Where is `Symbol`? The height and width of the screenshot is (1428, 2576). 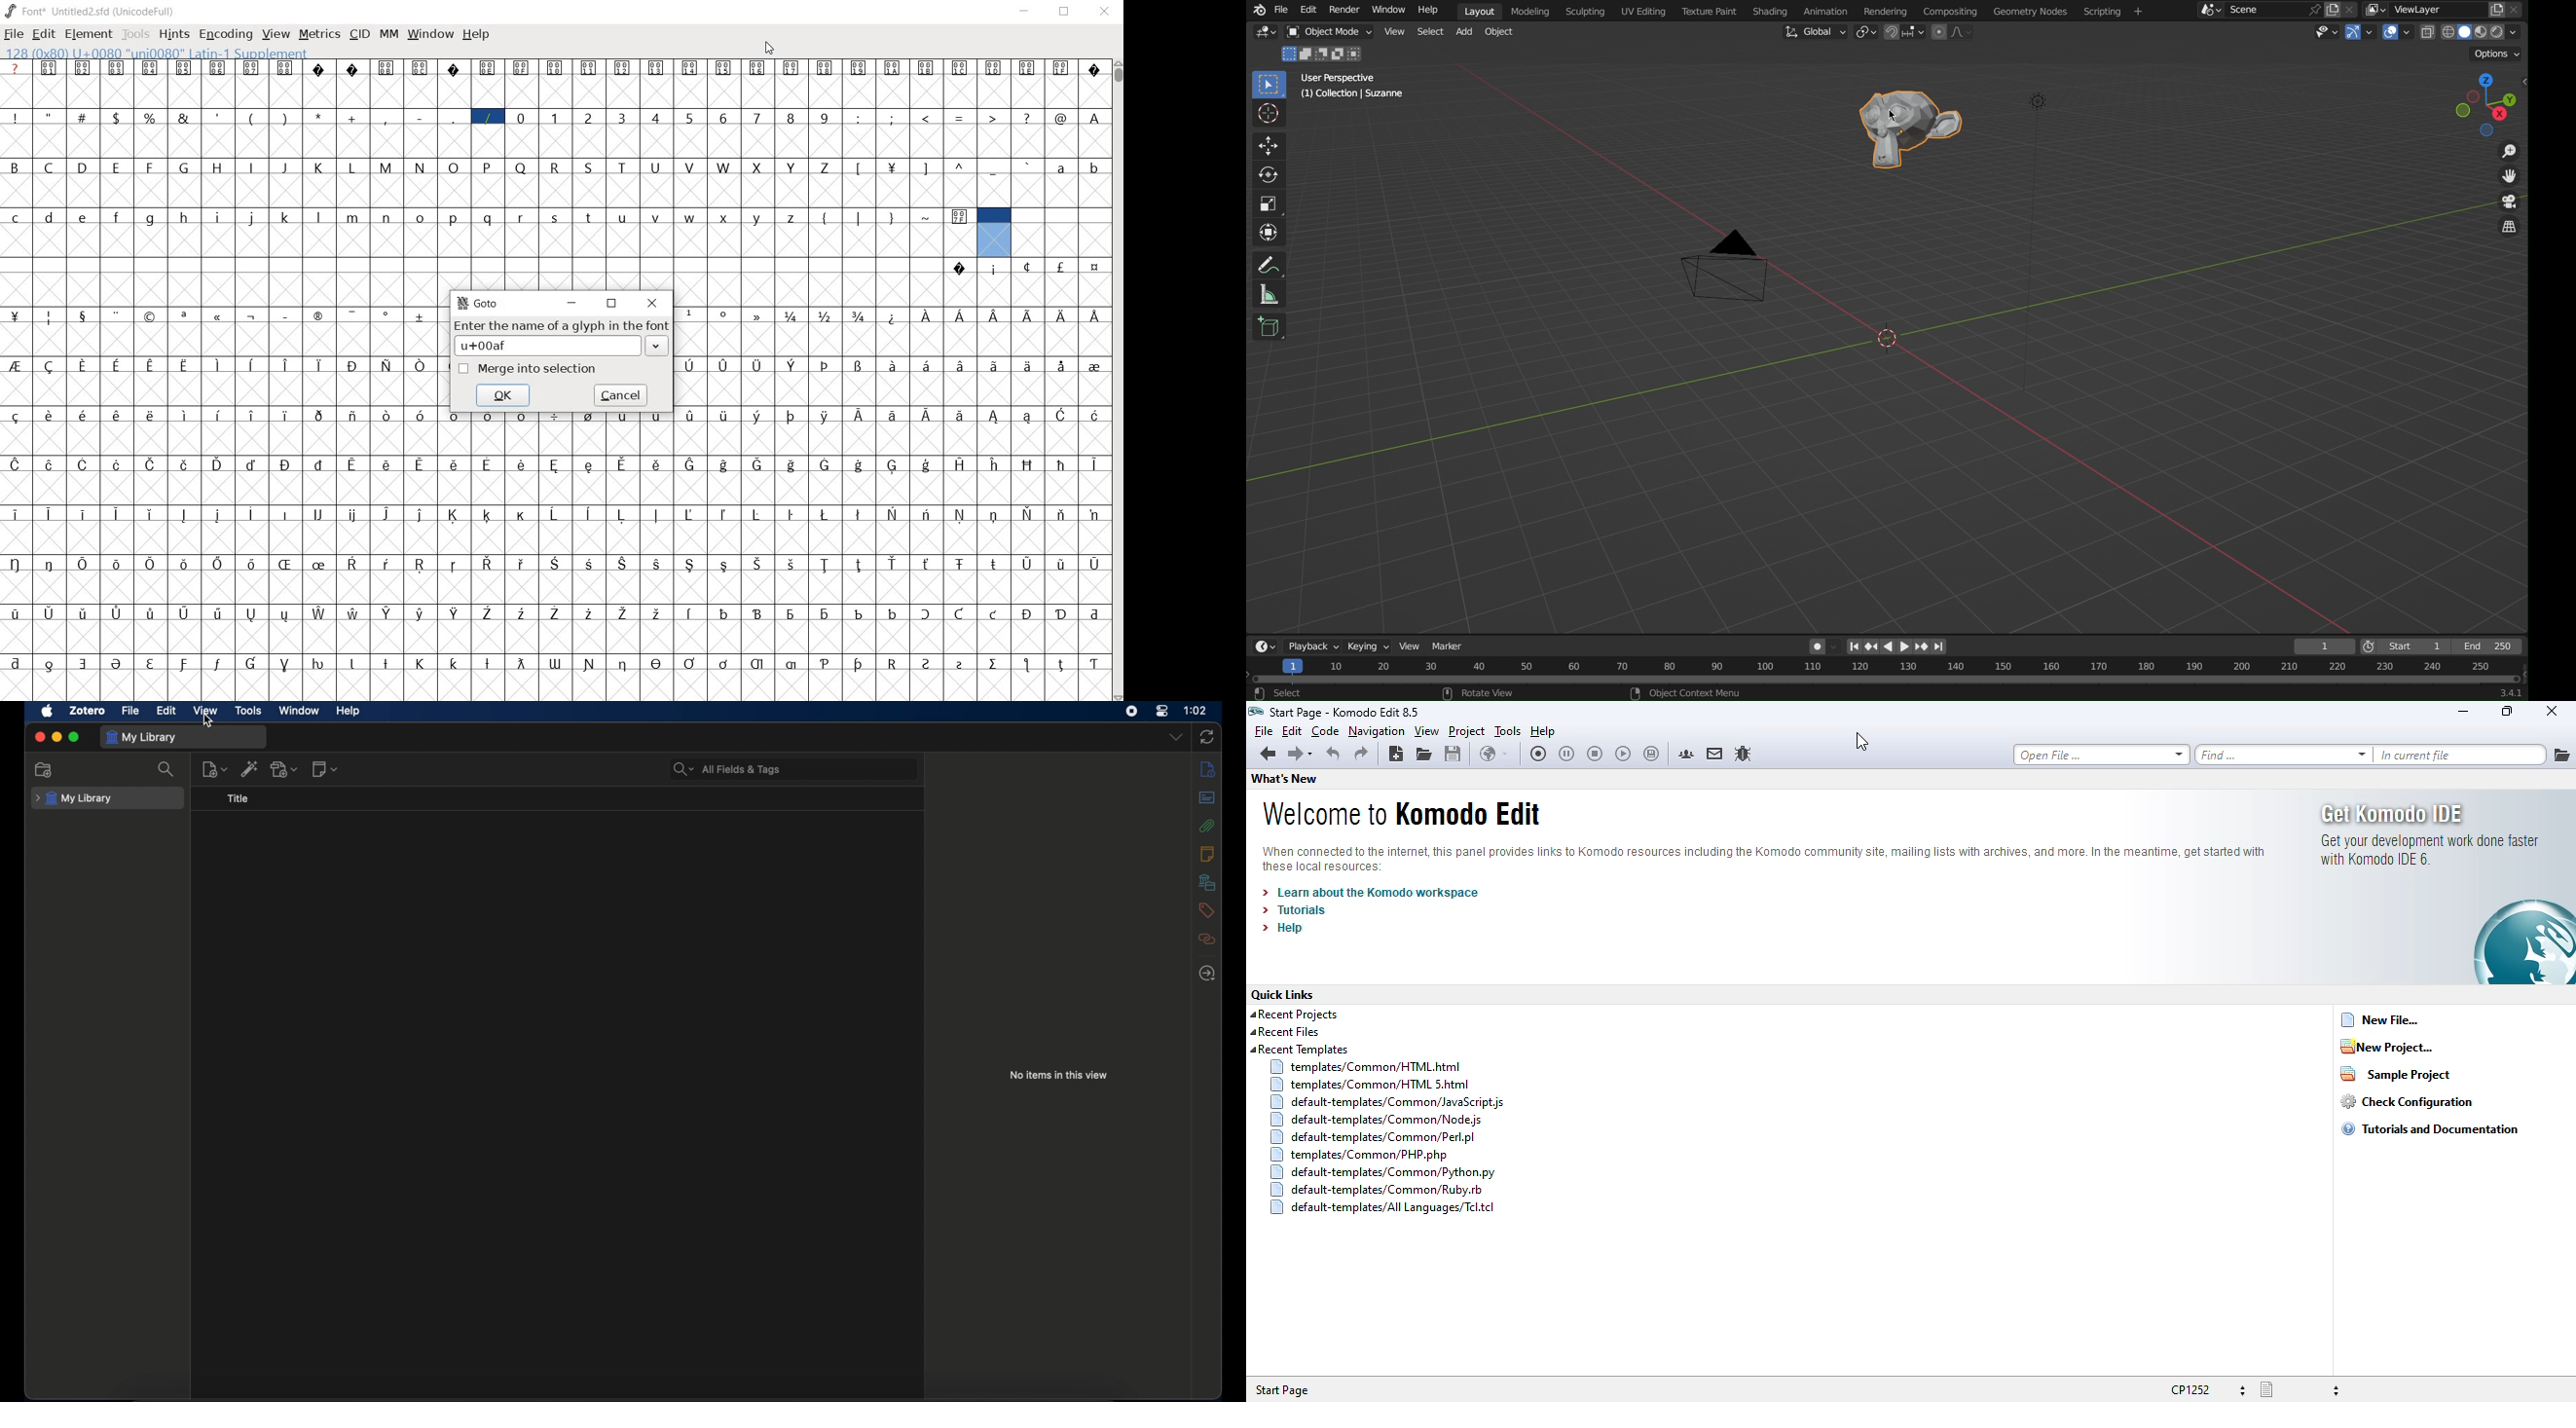
Symbol is located at coordinates (926, 614).